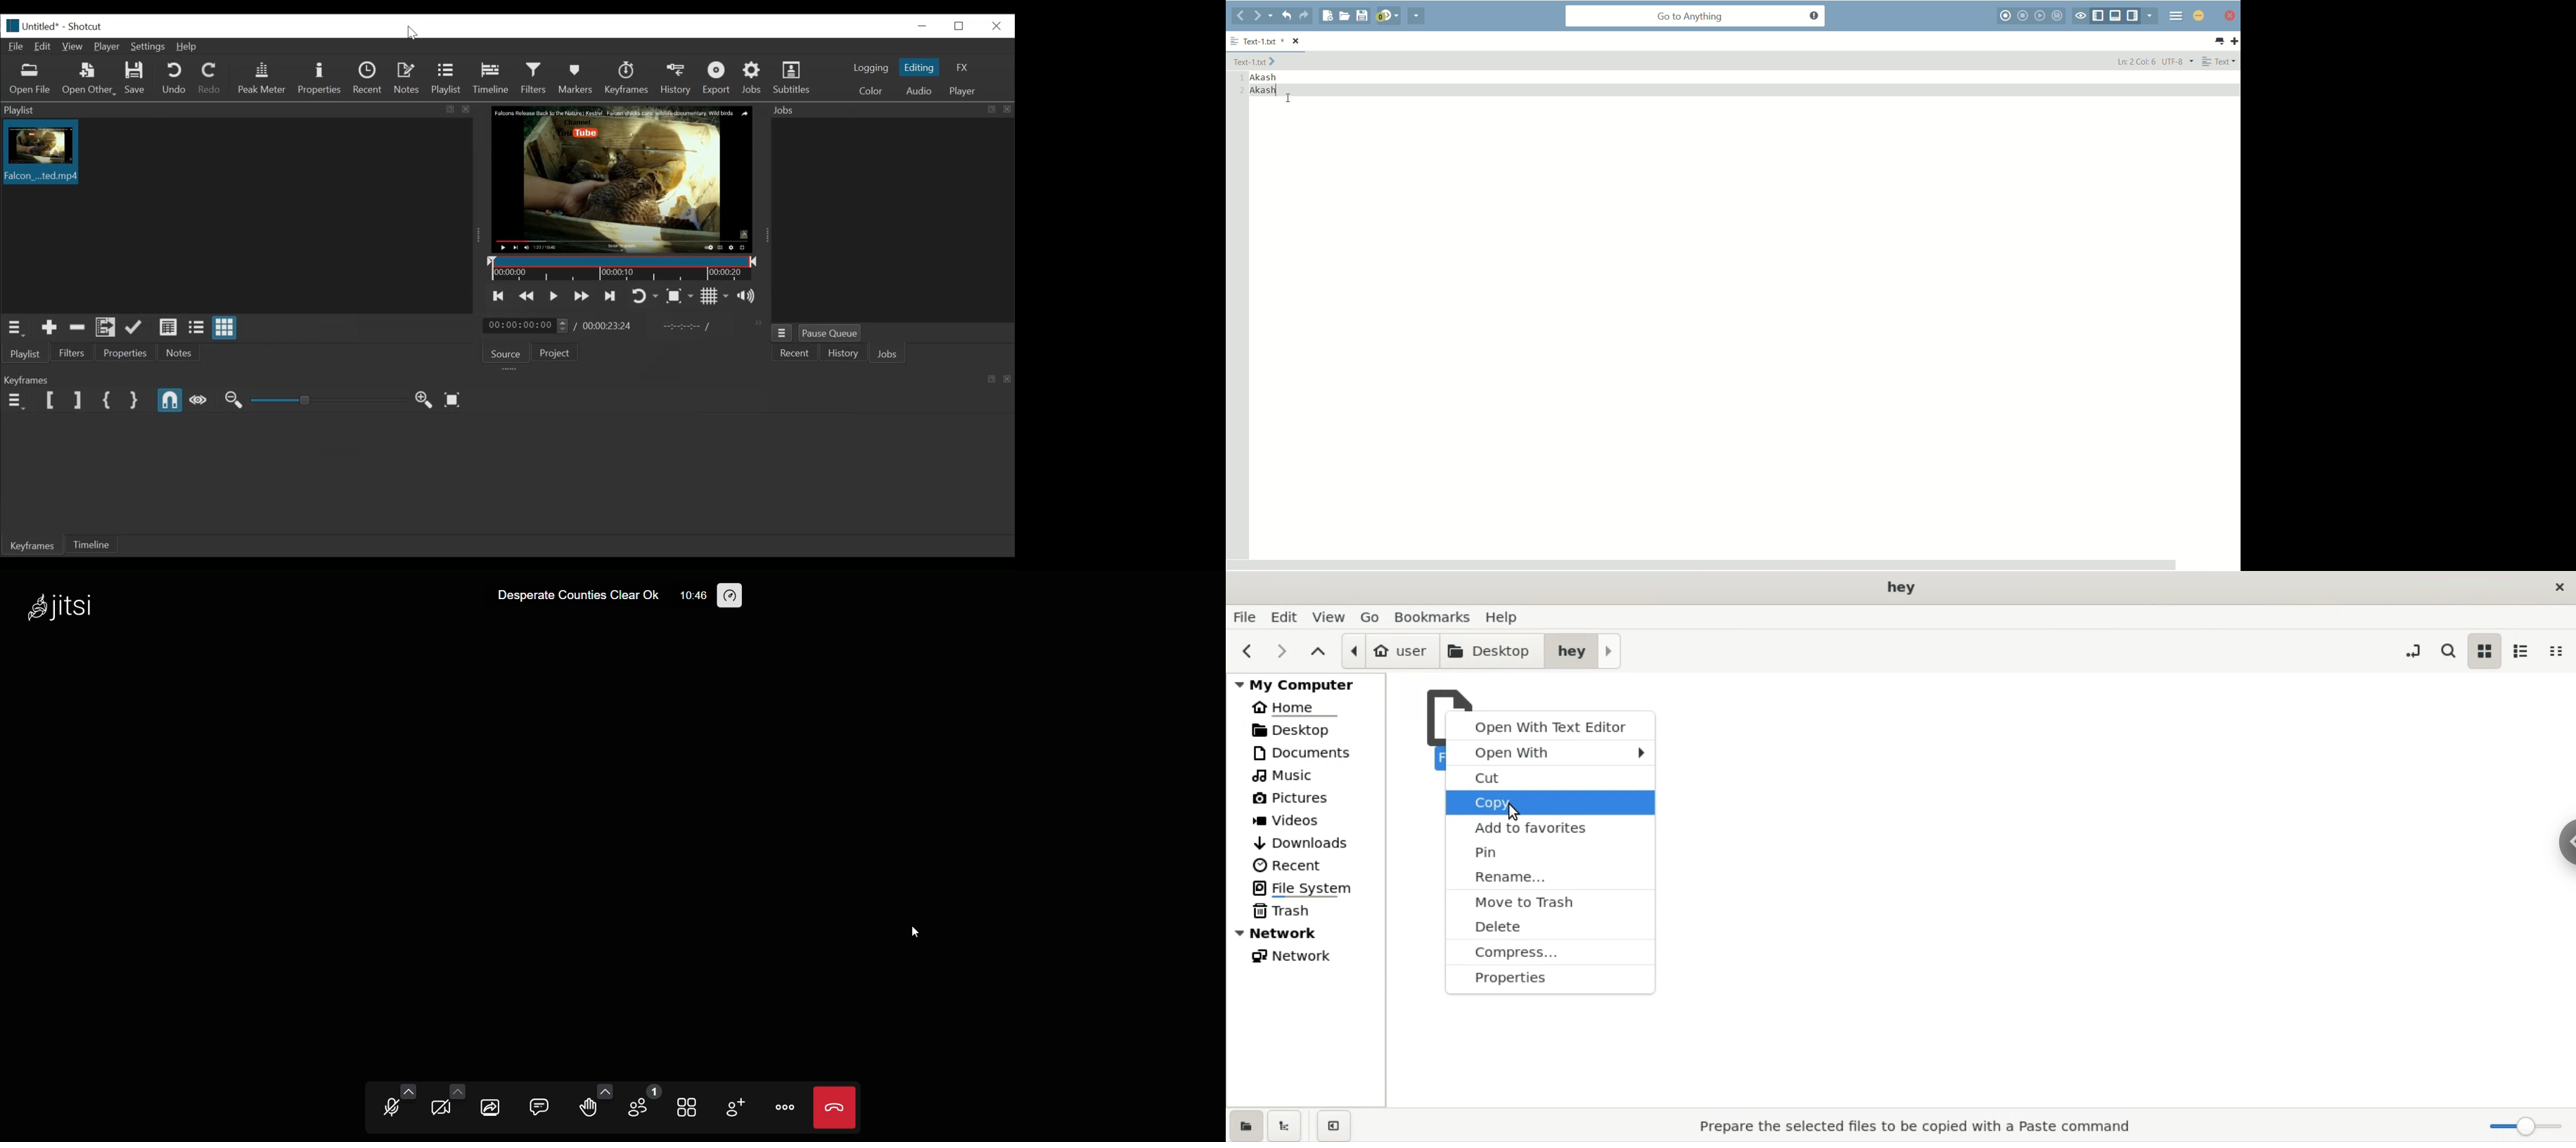  I want to click on Restore, so click(957, 25).